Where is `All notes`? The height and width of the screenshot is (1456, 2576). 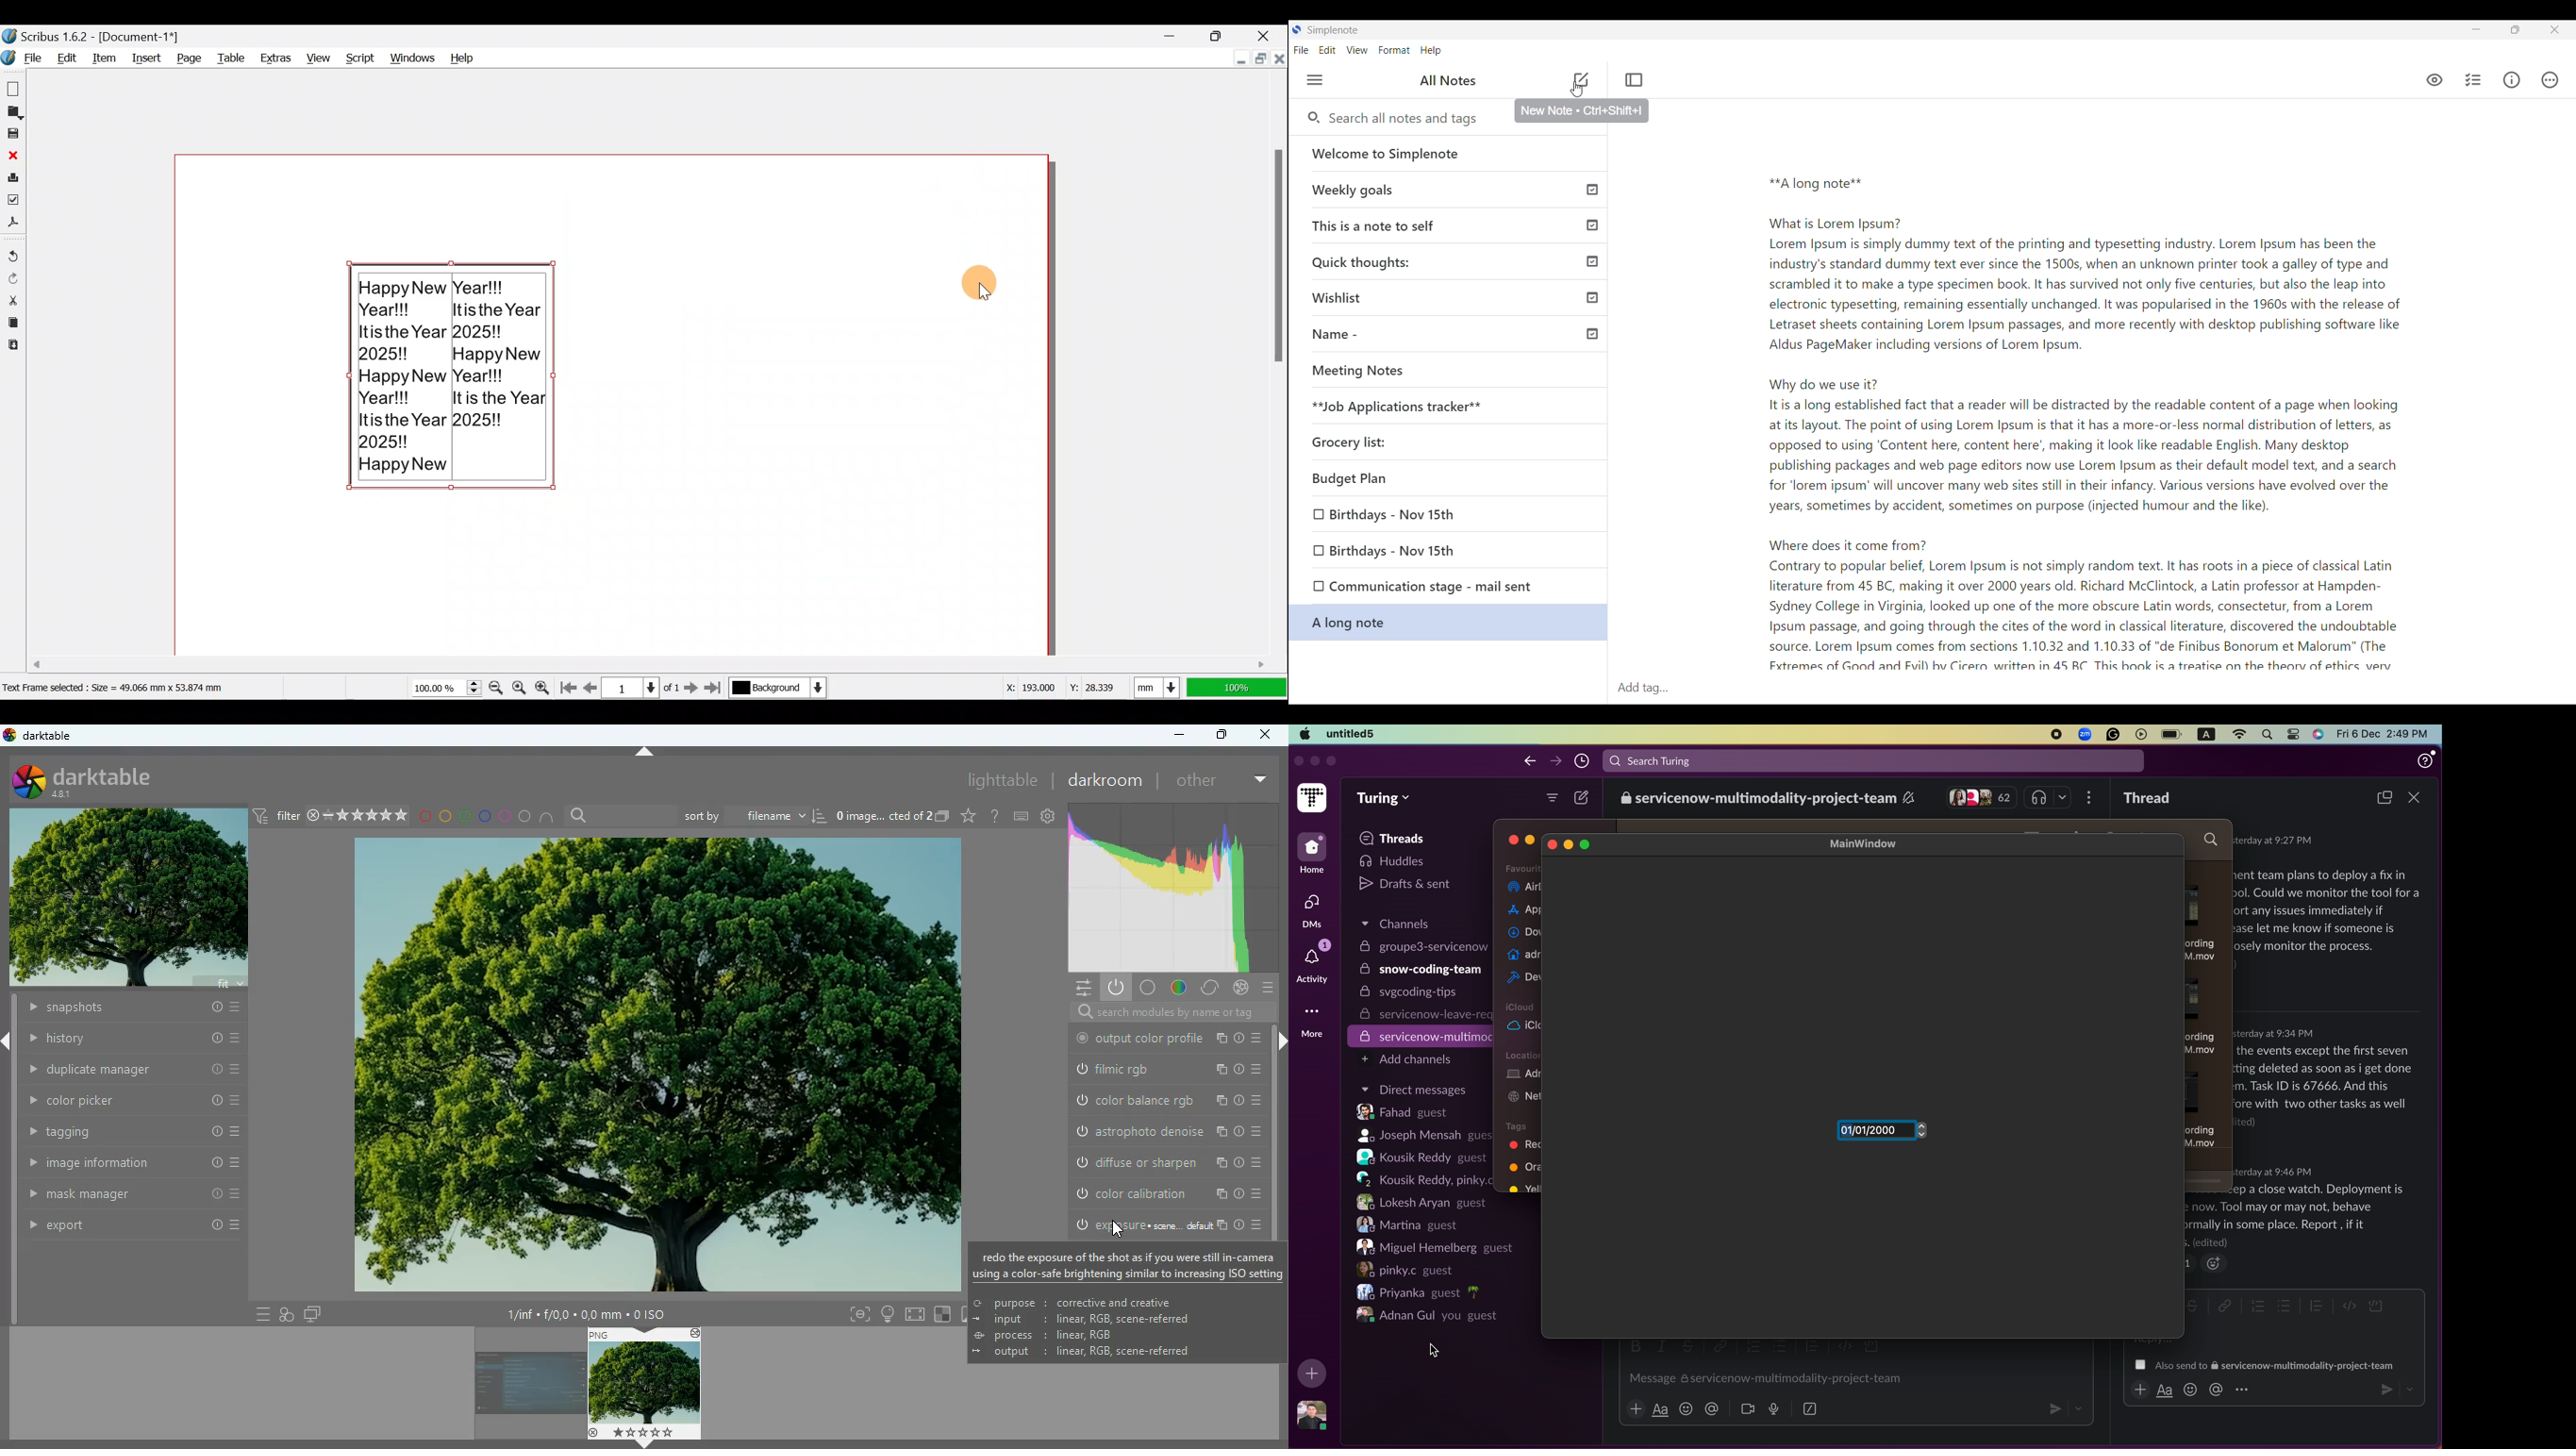
All notes is located at coordinates (1448, 80).